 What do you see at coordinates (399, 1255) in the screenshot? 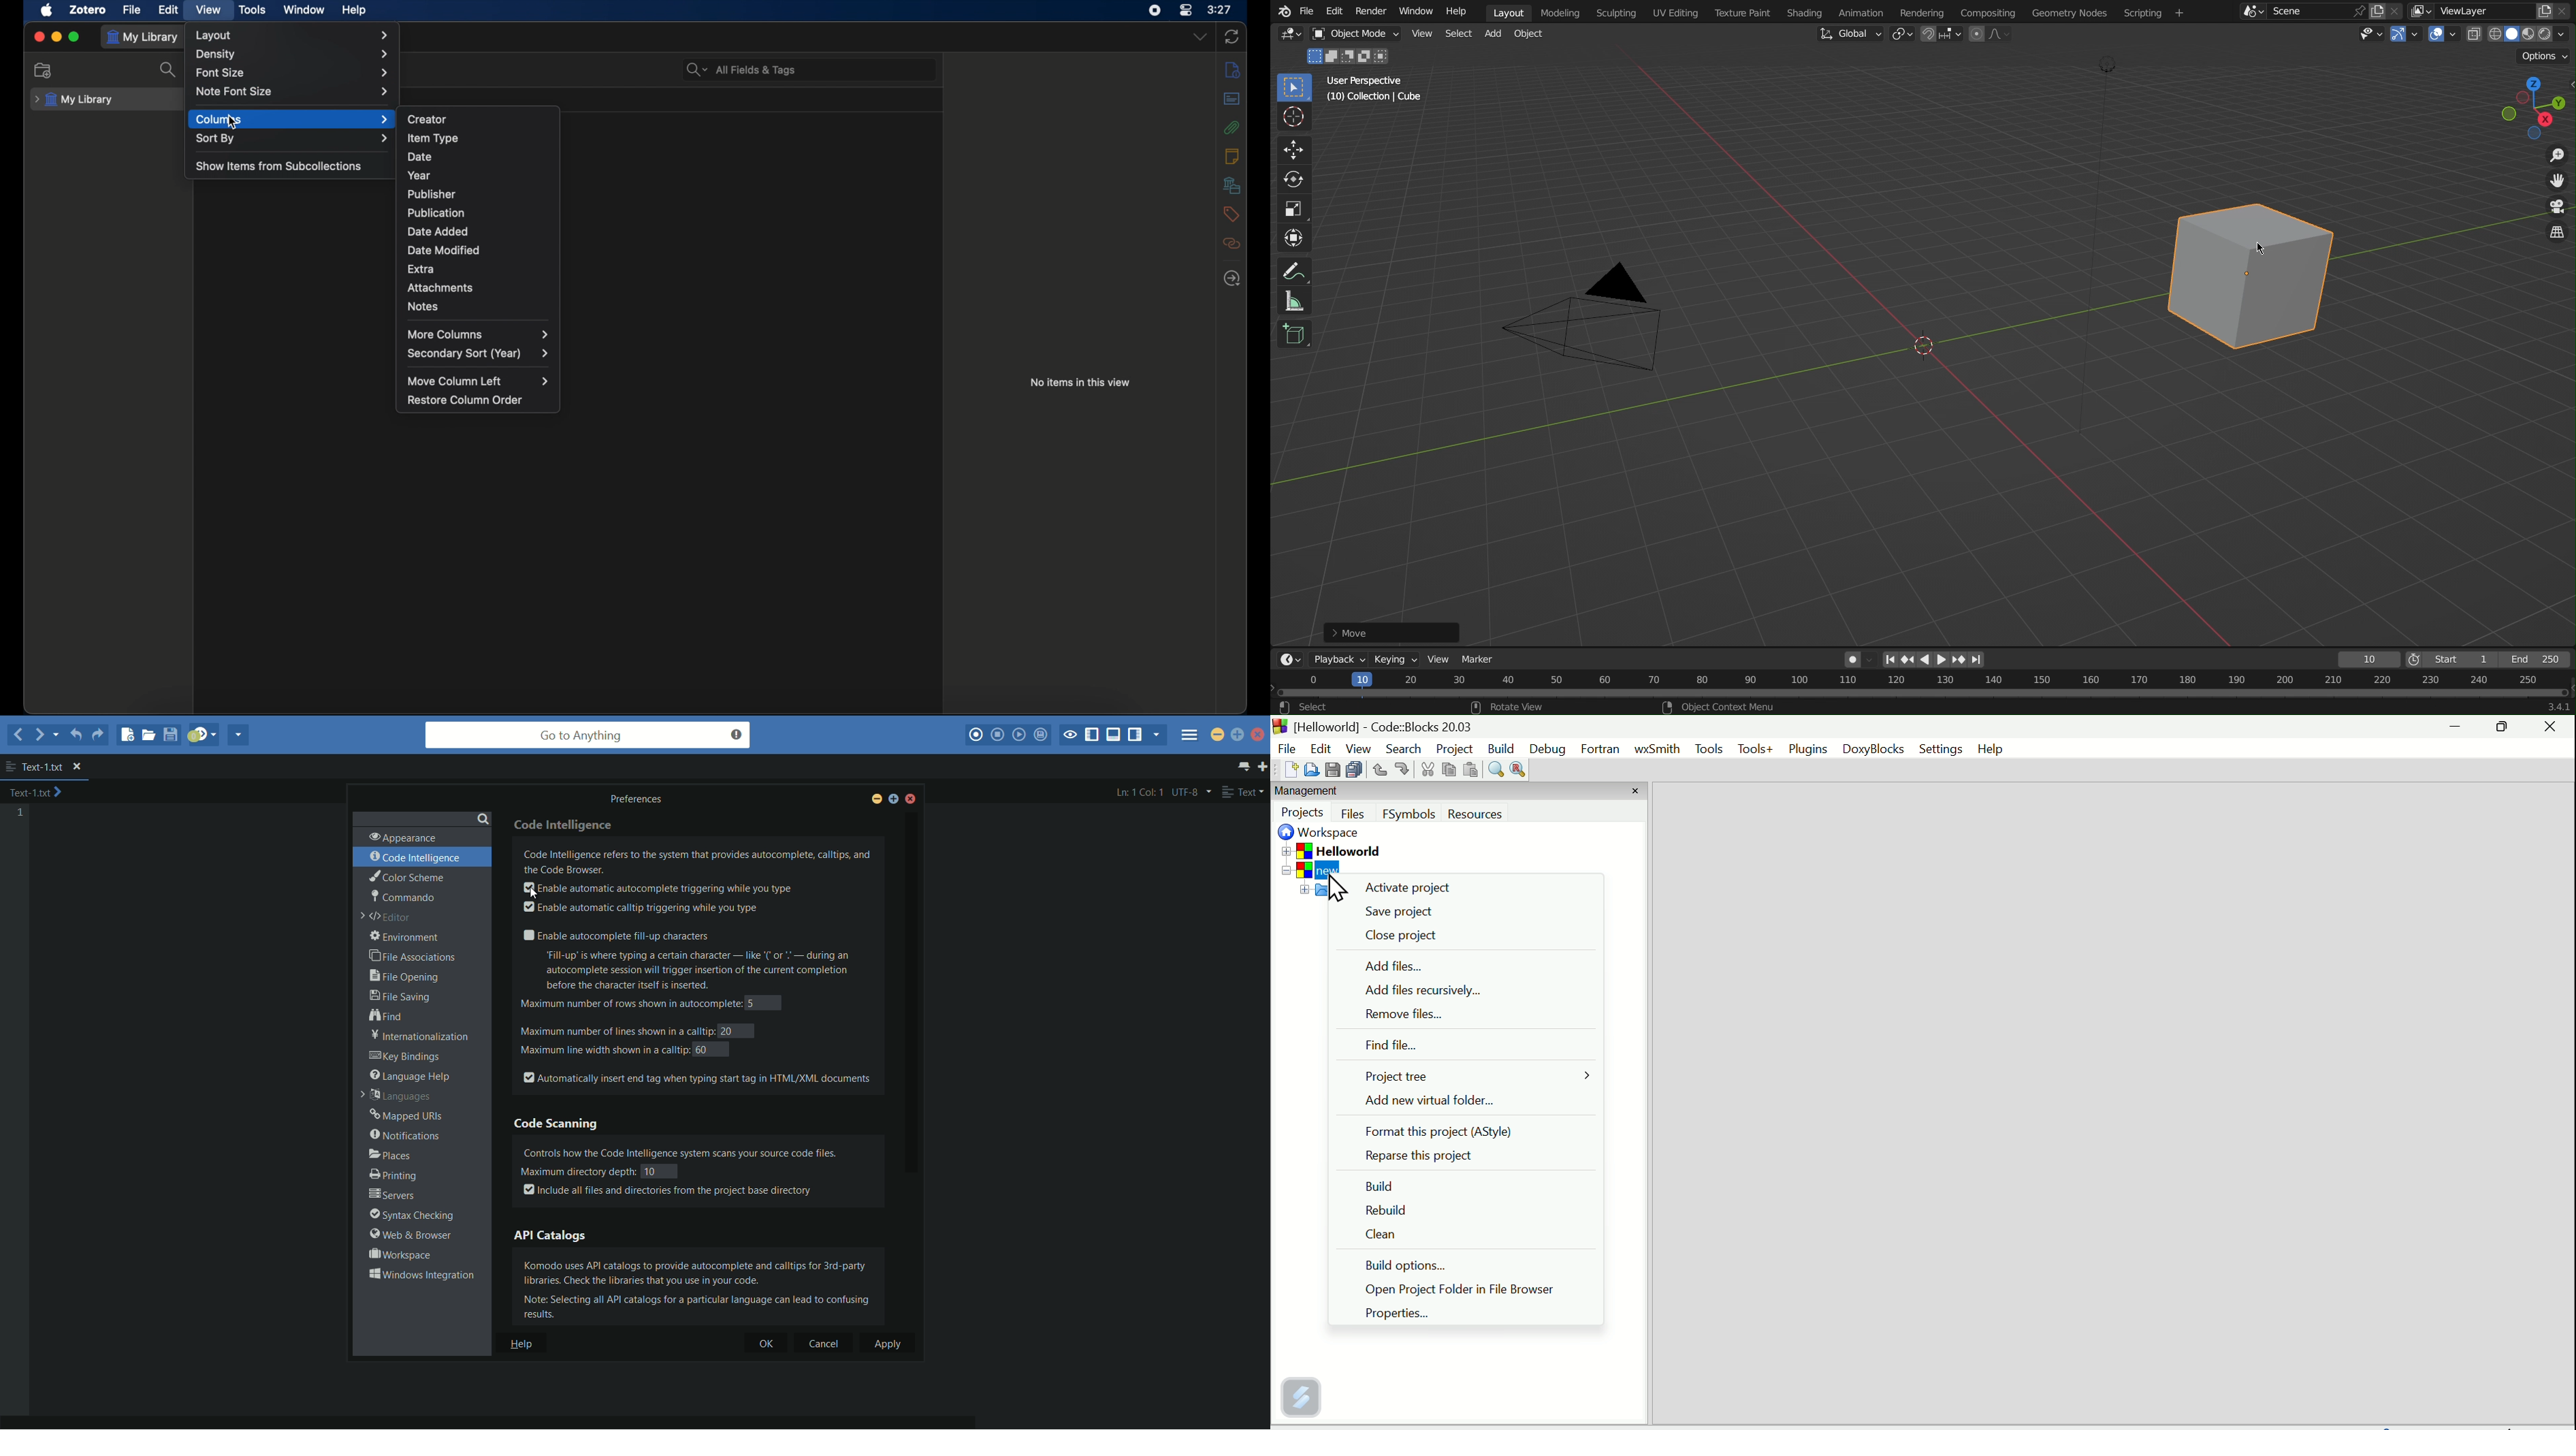
I see `workspace` at bounding box center [399, 1255].